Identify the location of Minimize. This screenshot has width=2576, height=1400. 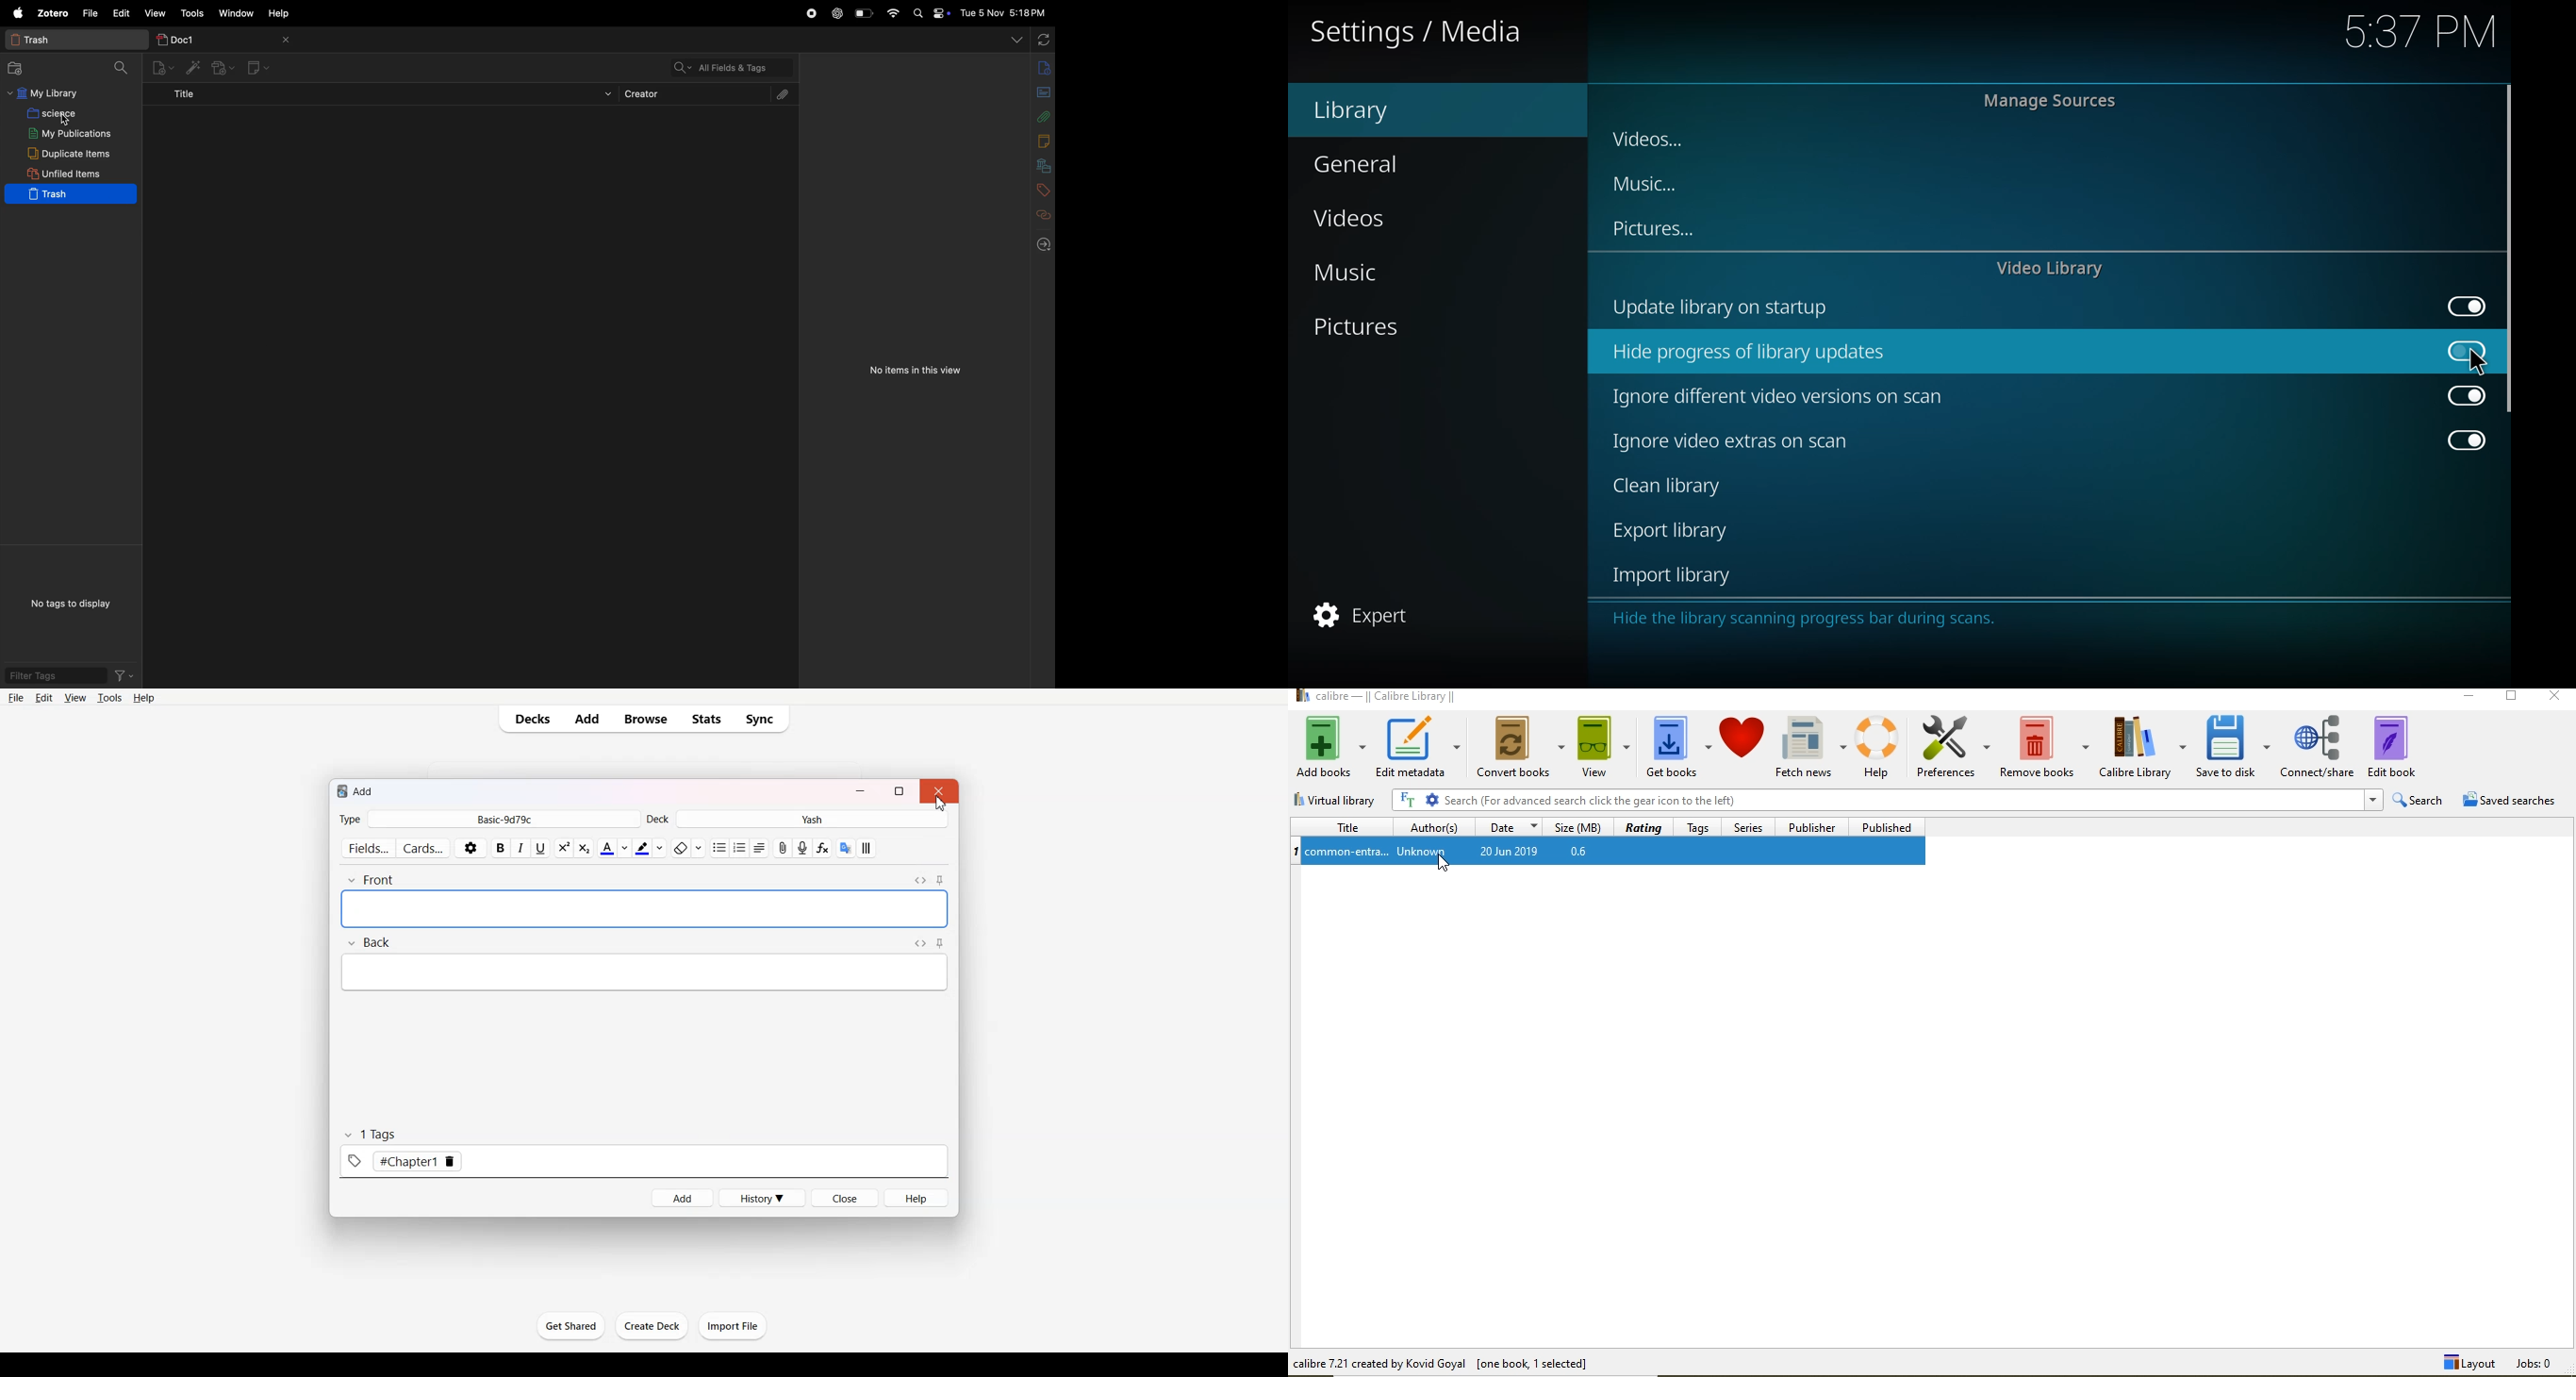
(861, 790).